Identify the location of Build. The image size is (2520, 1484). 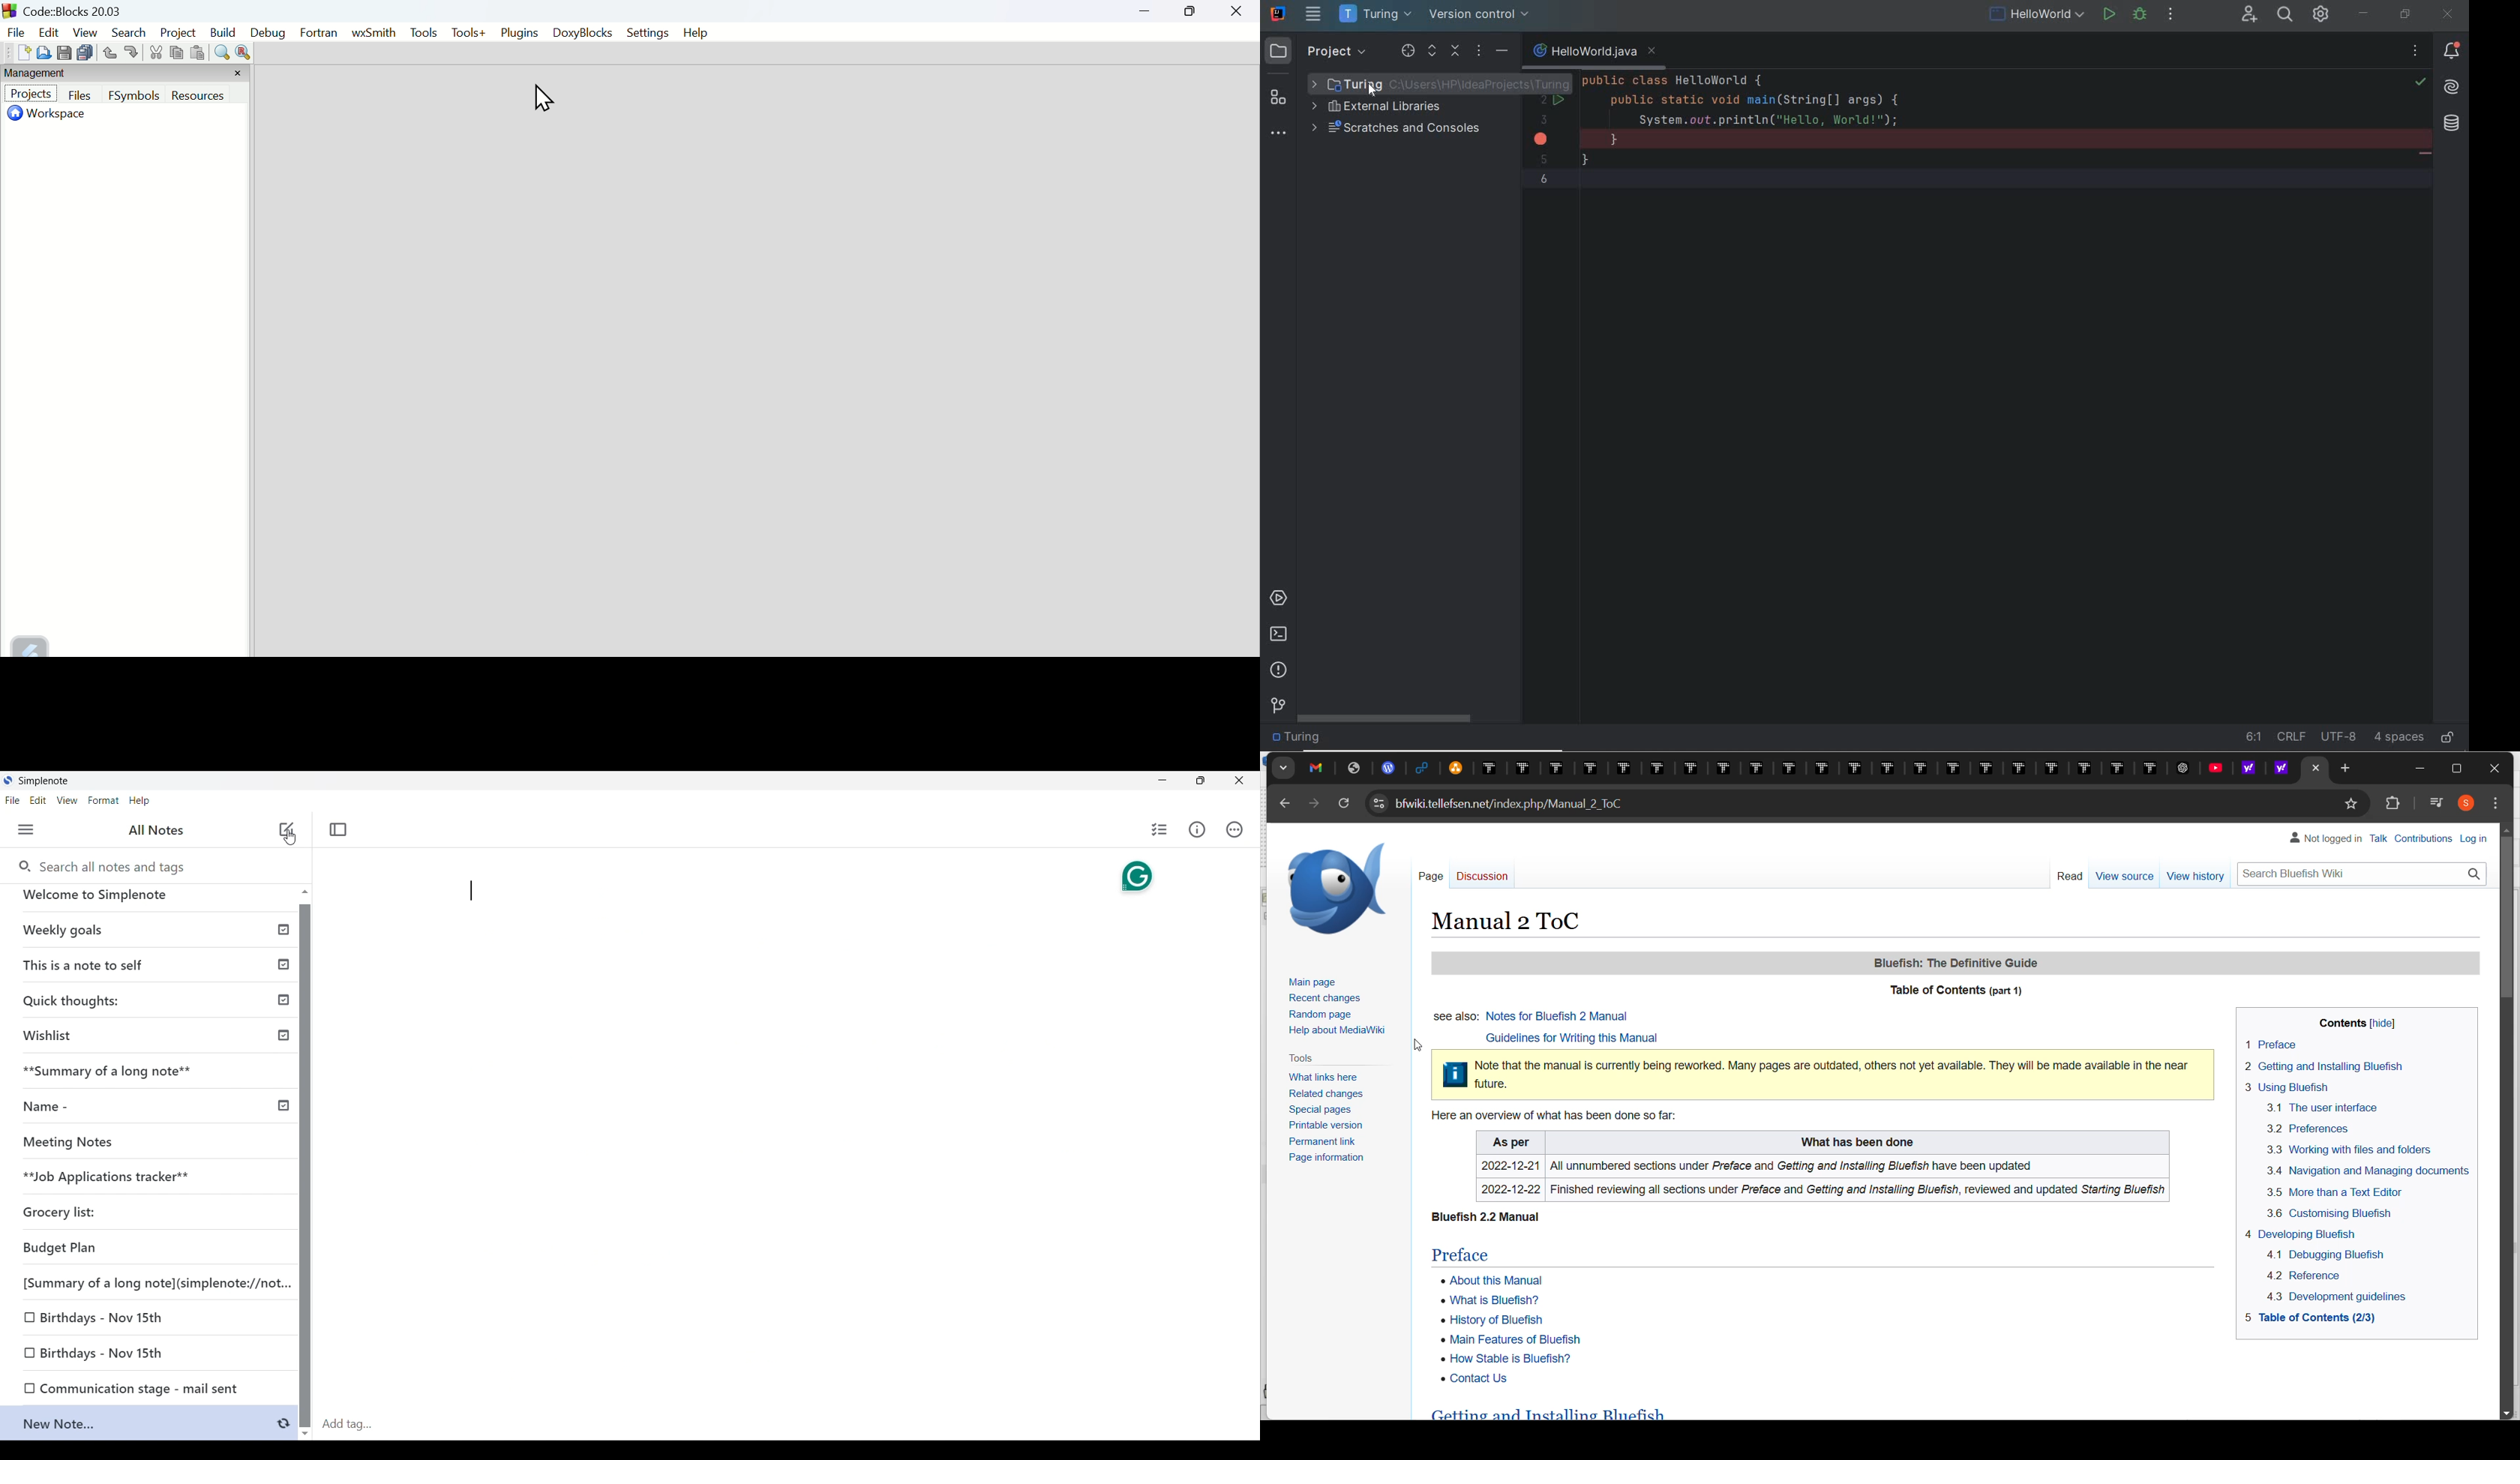
(222, 33).